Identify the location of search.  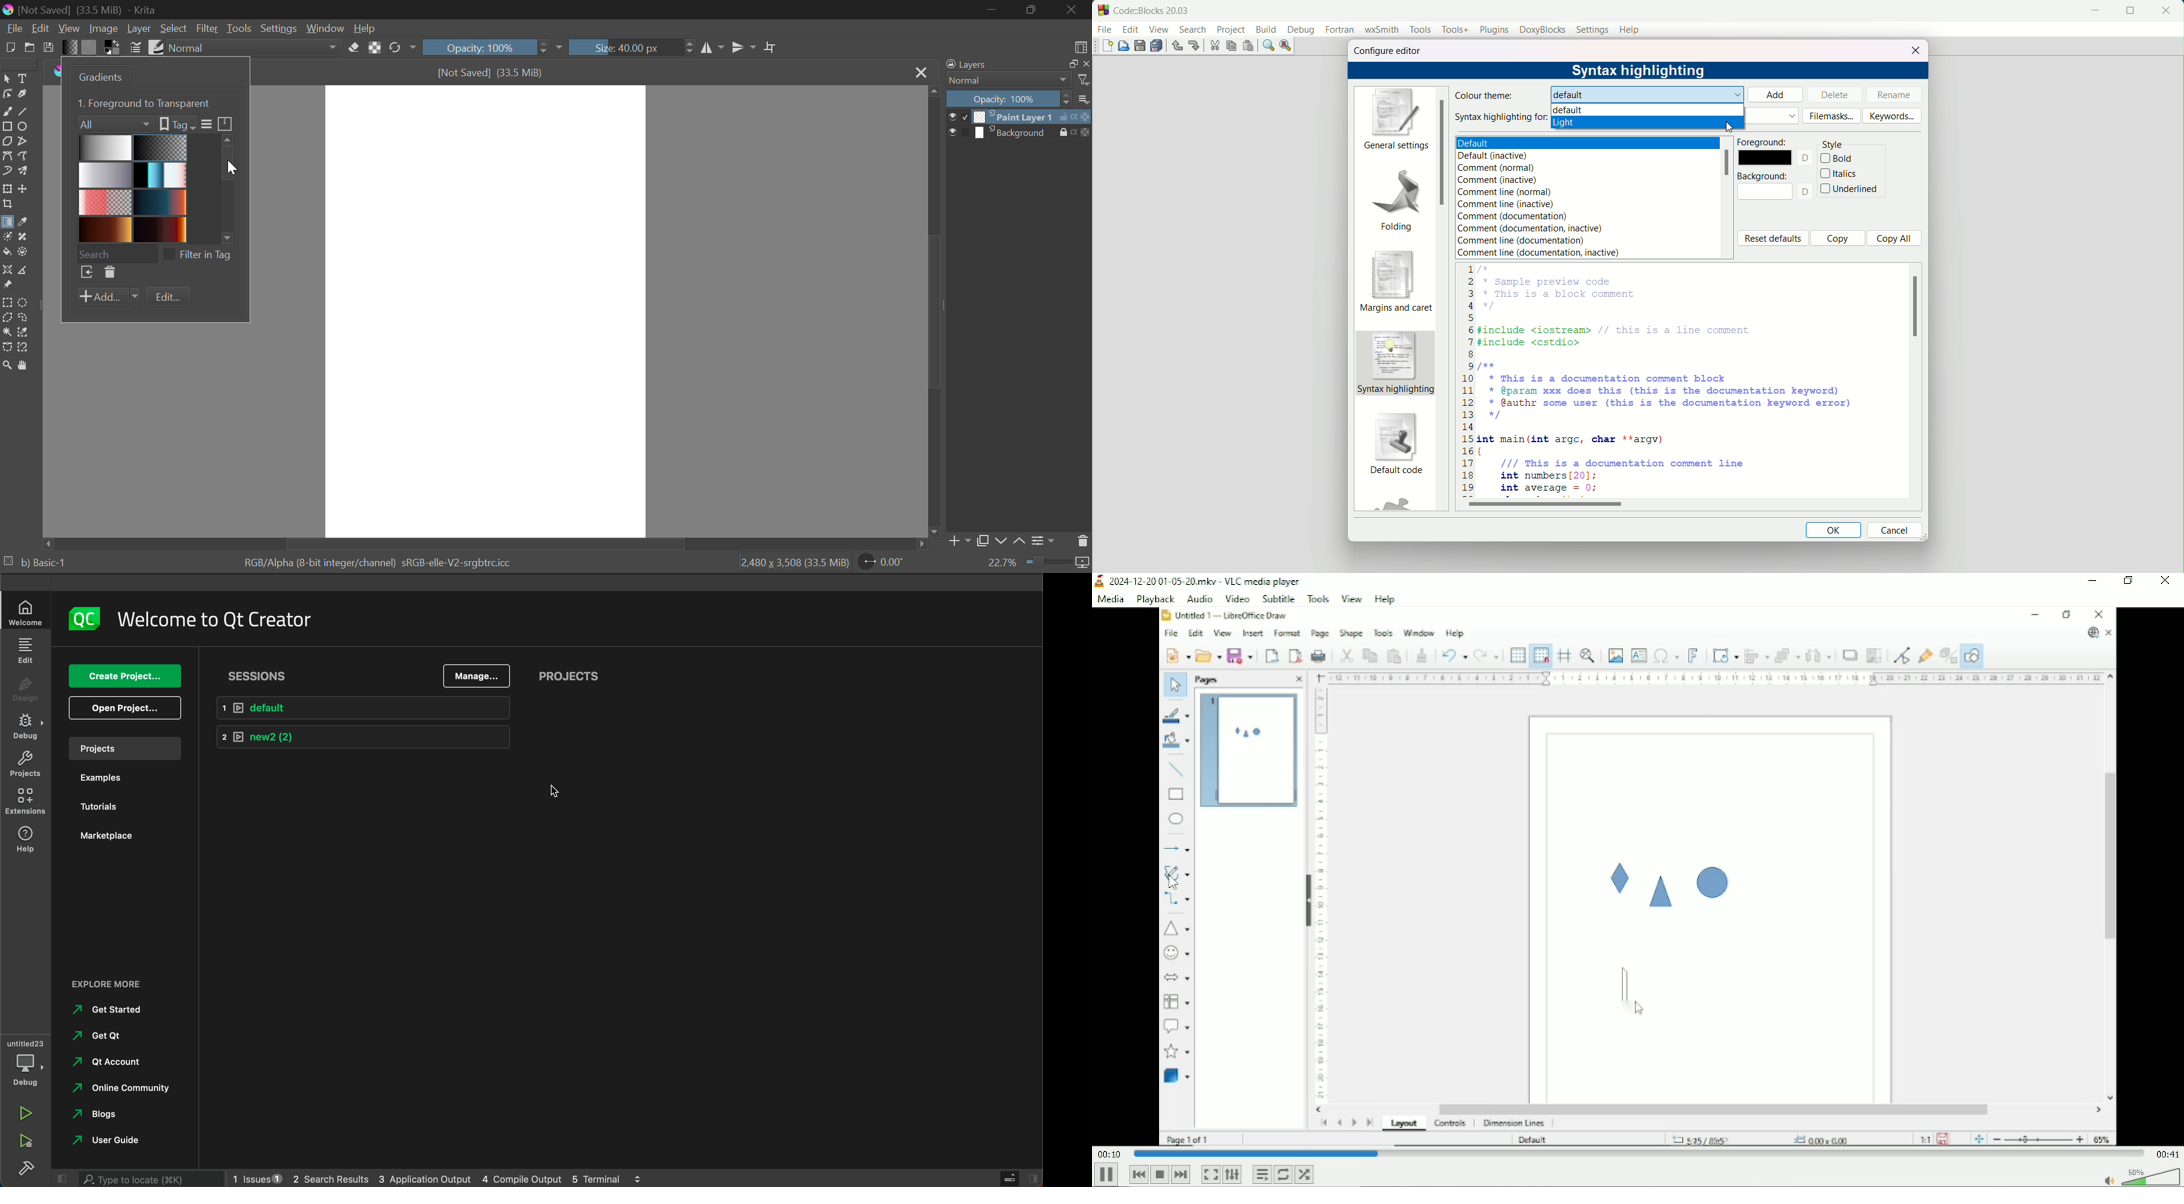
(1192, 30).